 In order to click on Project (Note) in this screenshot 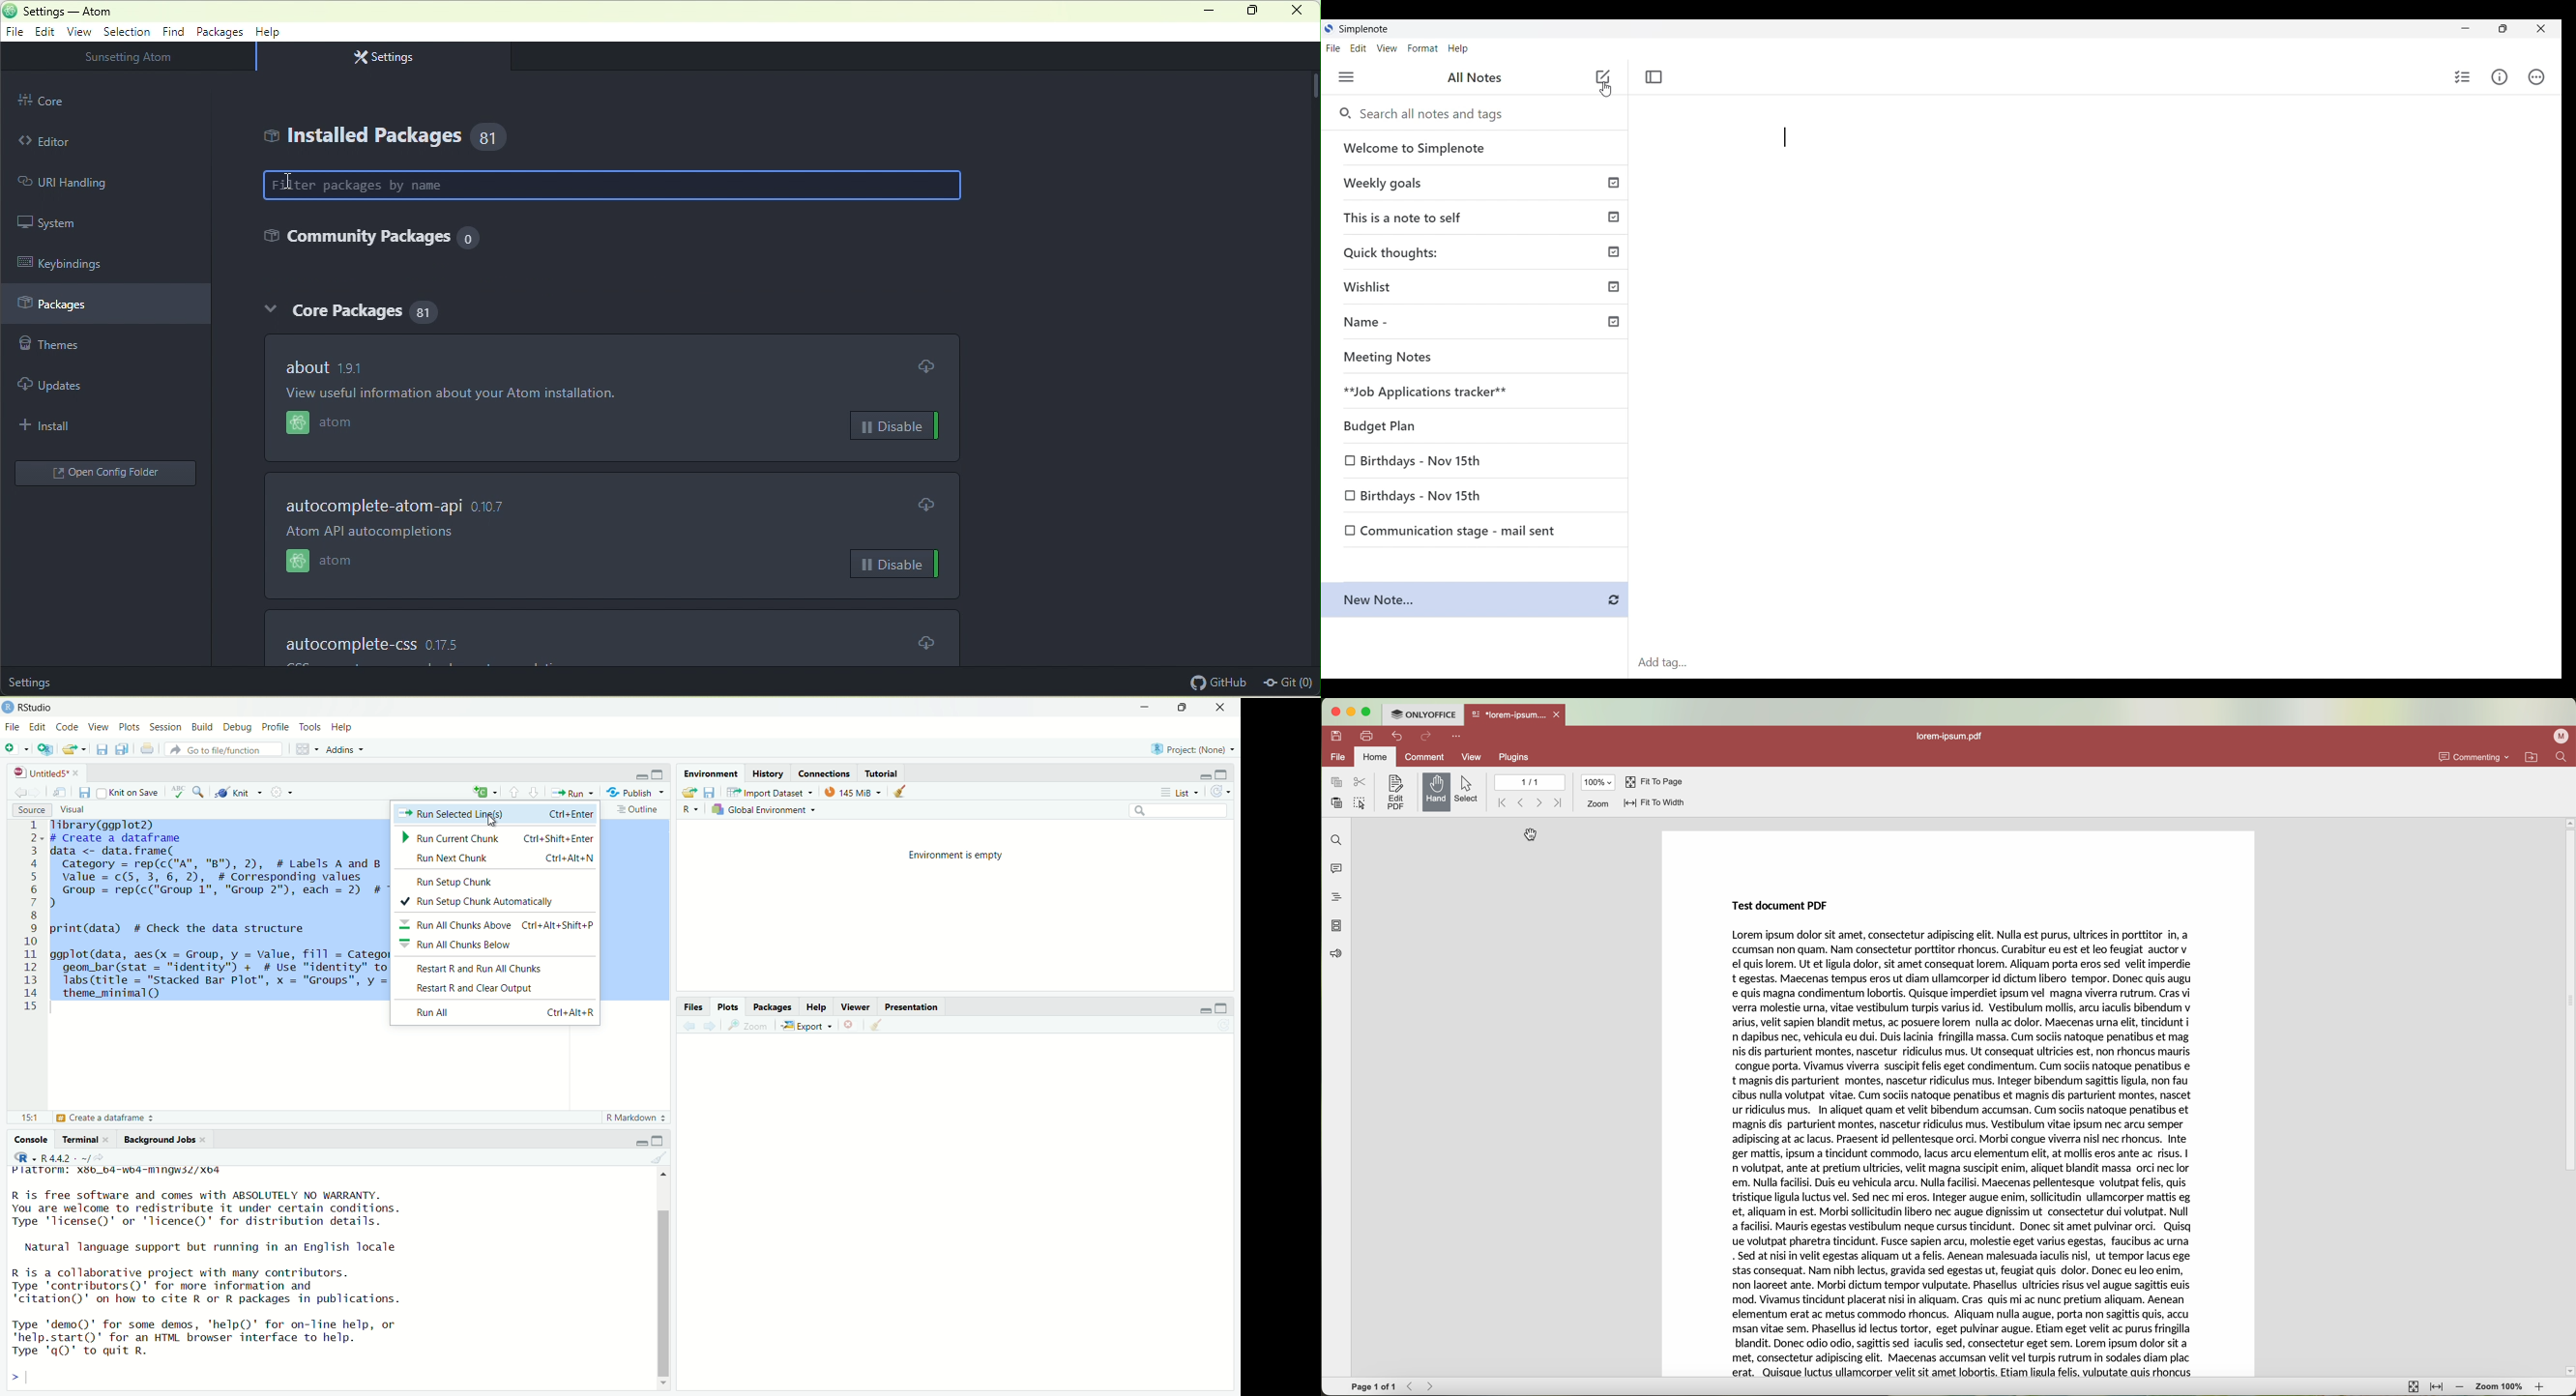, I will do `click(1194, 747)`.